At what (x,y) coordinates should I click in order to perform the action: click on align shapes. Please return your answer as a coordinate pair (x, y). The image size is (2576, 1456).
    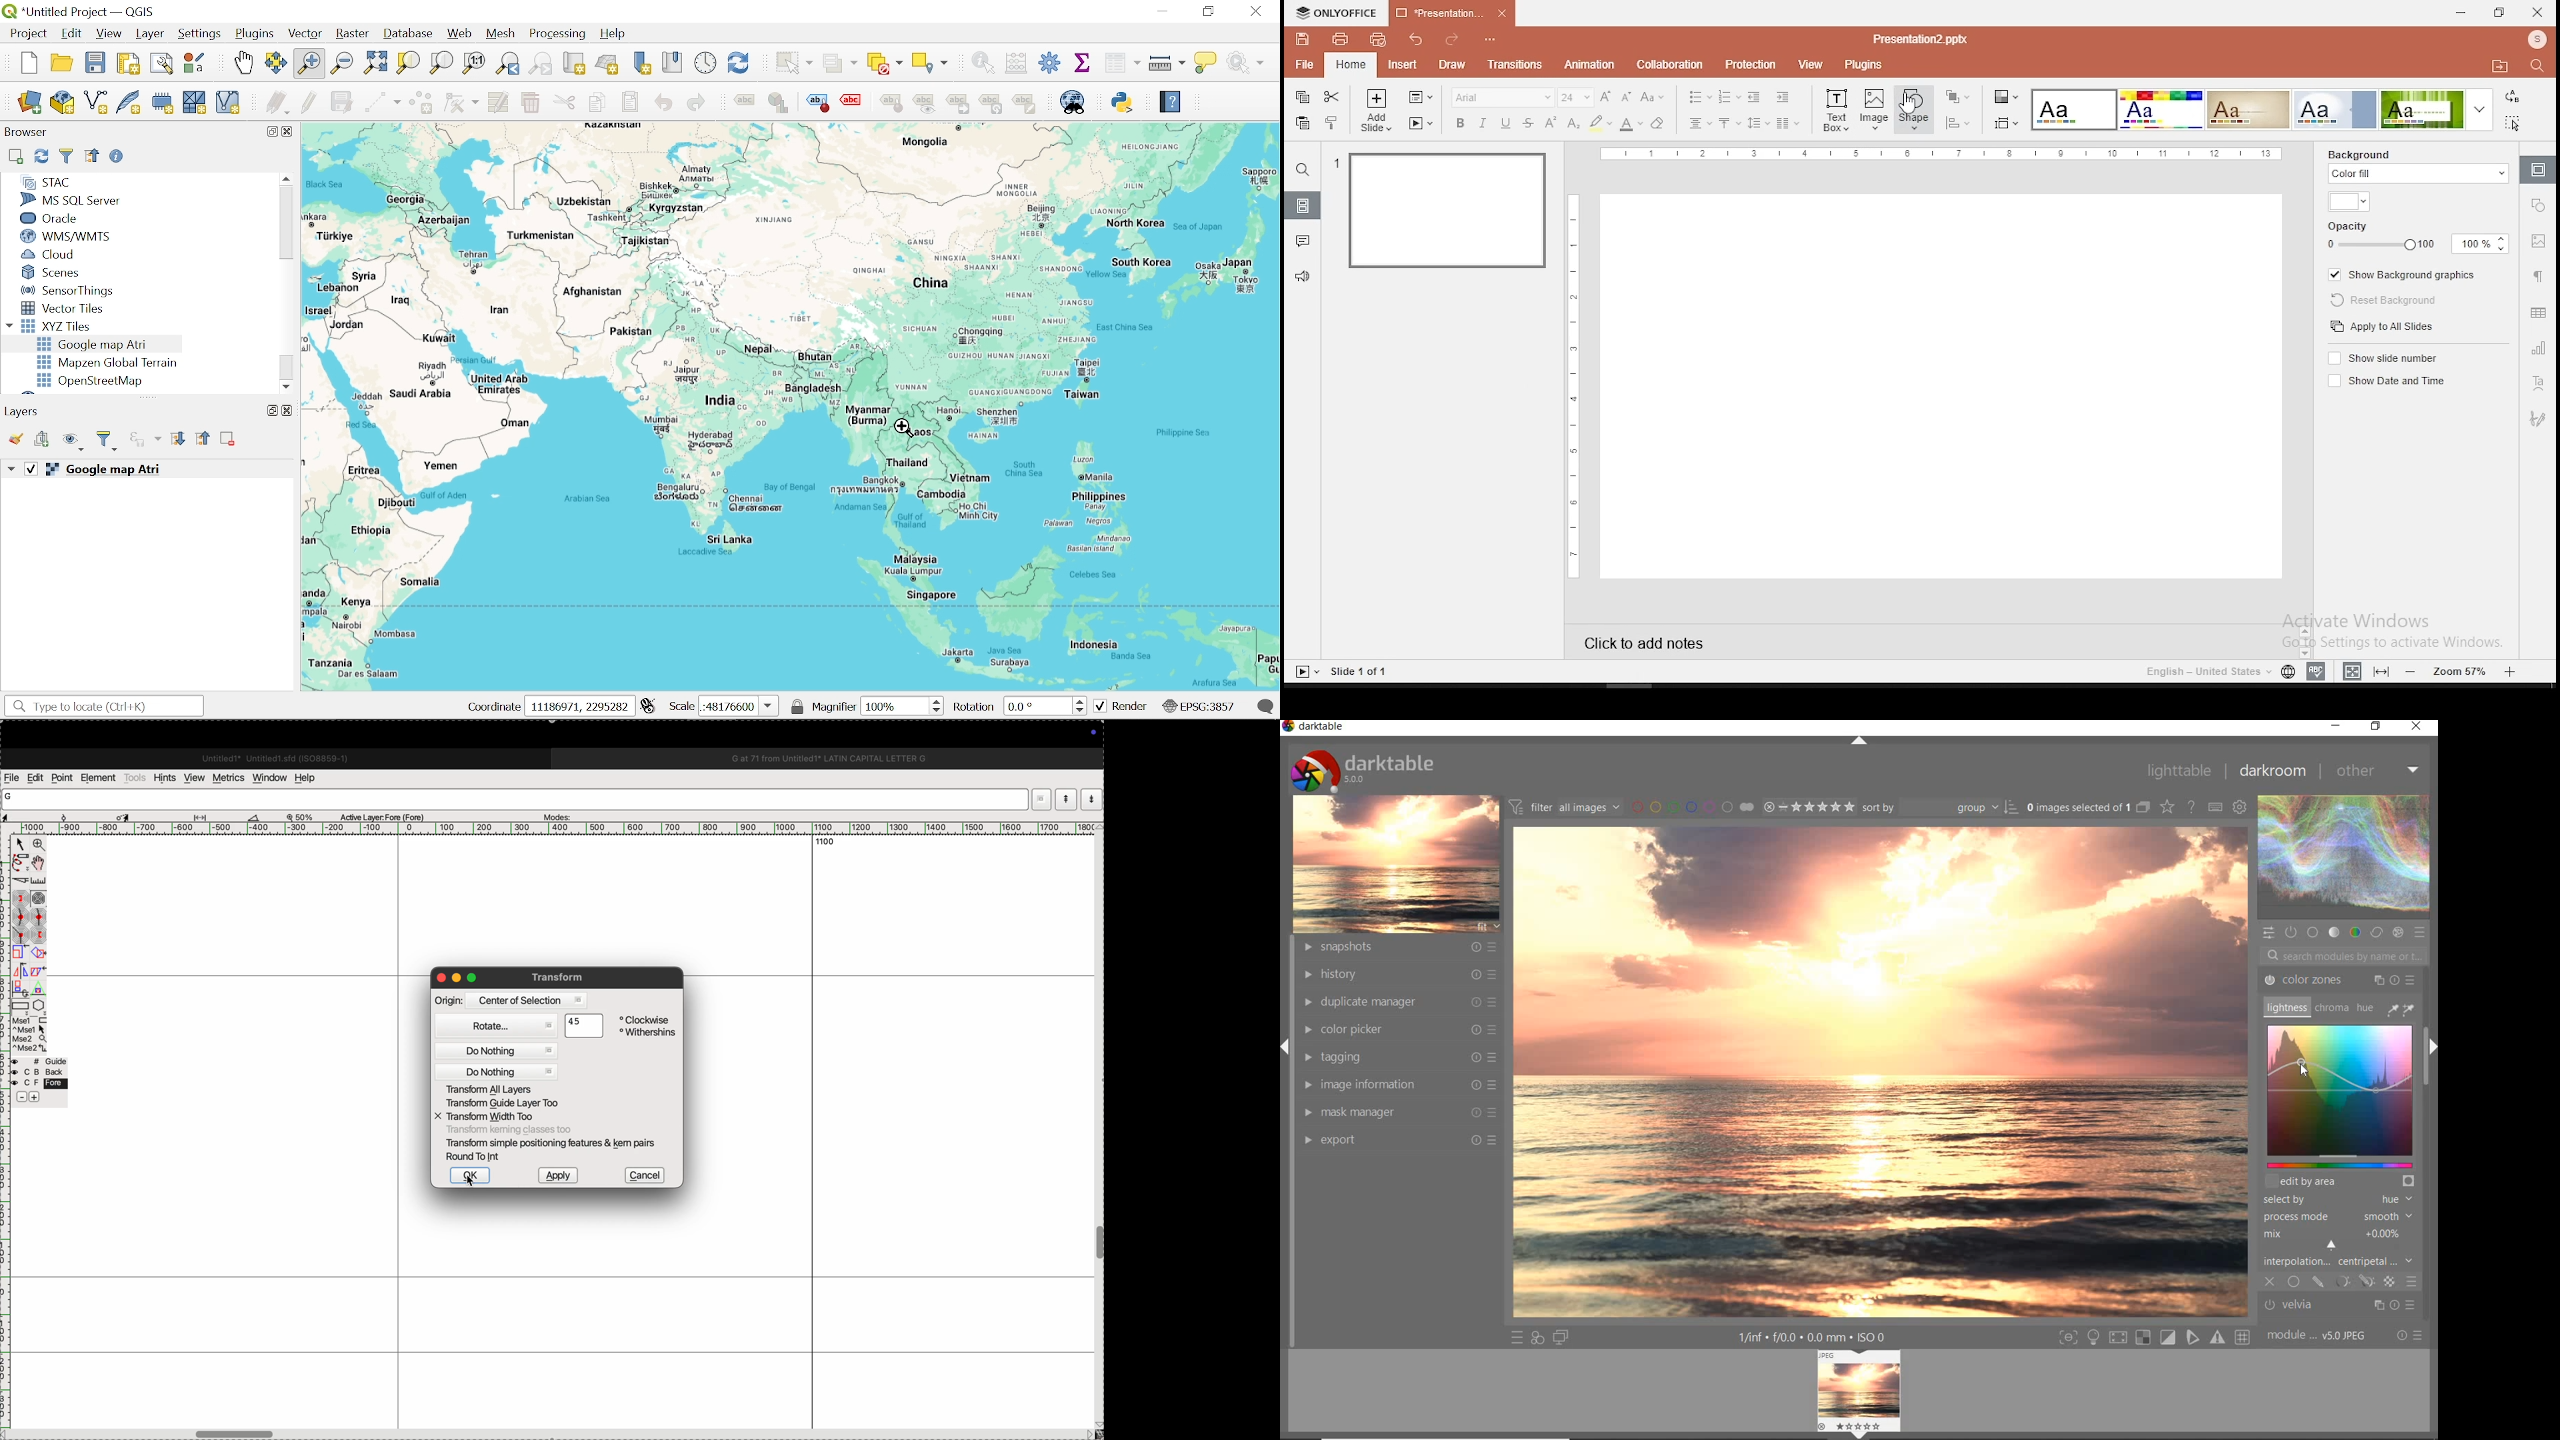
    Looking at the image, I should click on (1957, 123).